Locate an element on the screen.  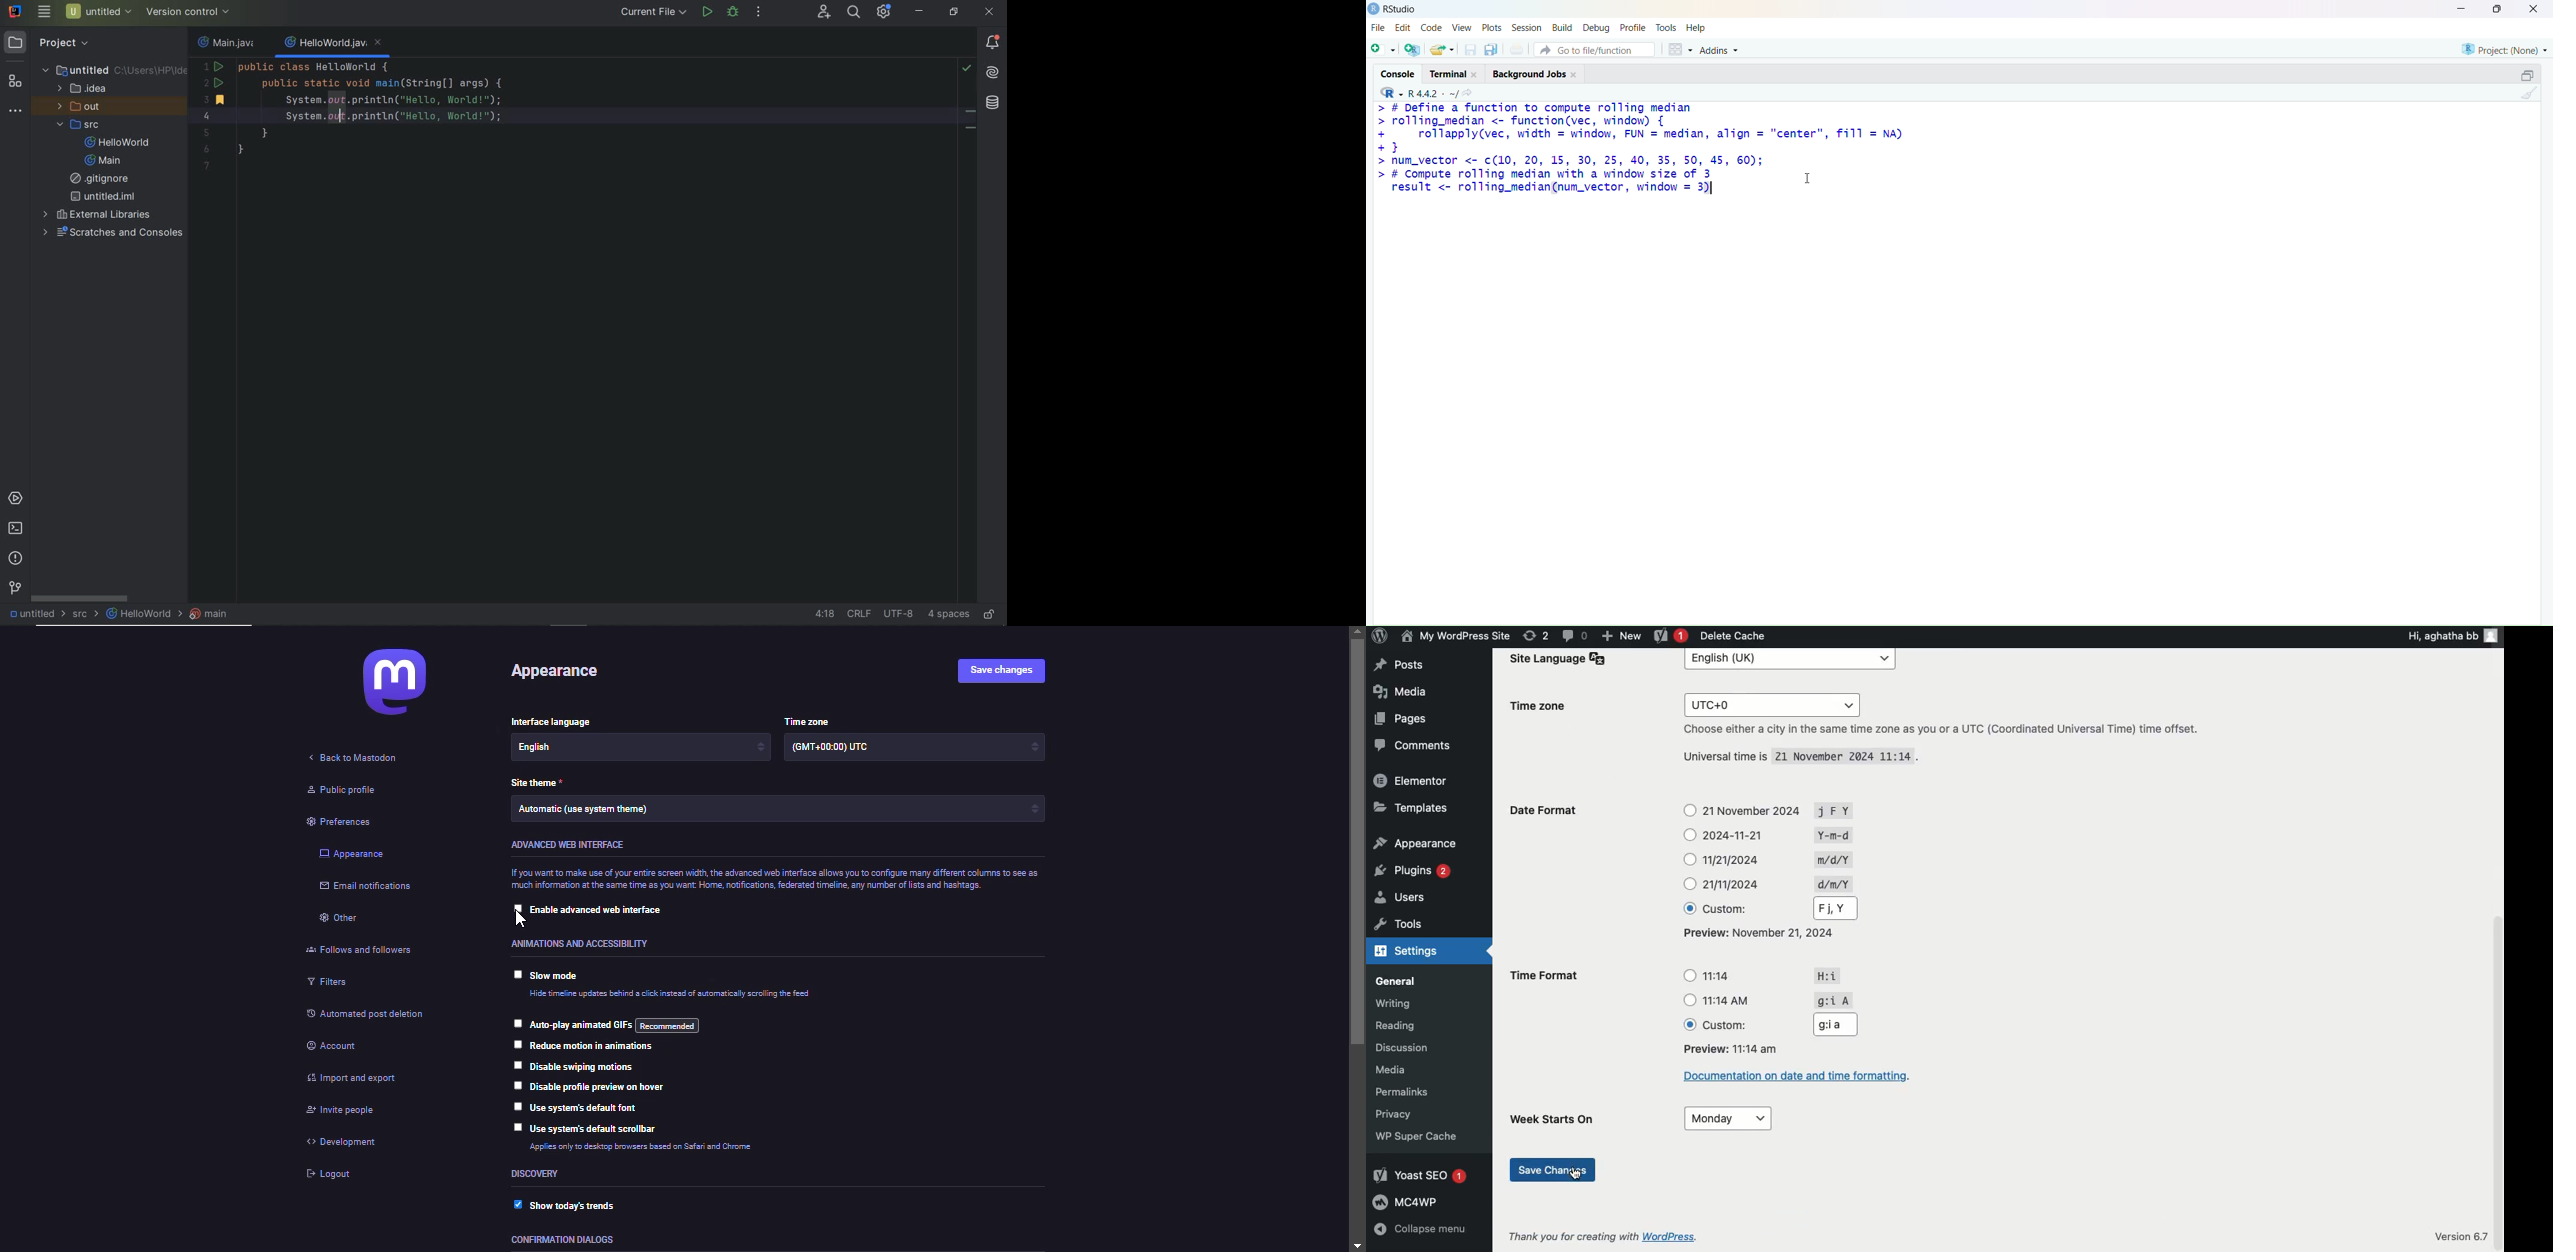
Media is located at coordinates (1391, 1071).